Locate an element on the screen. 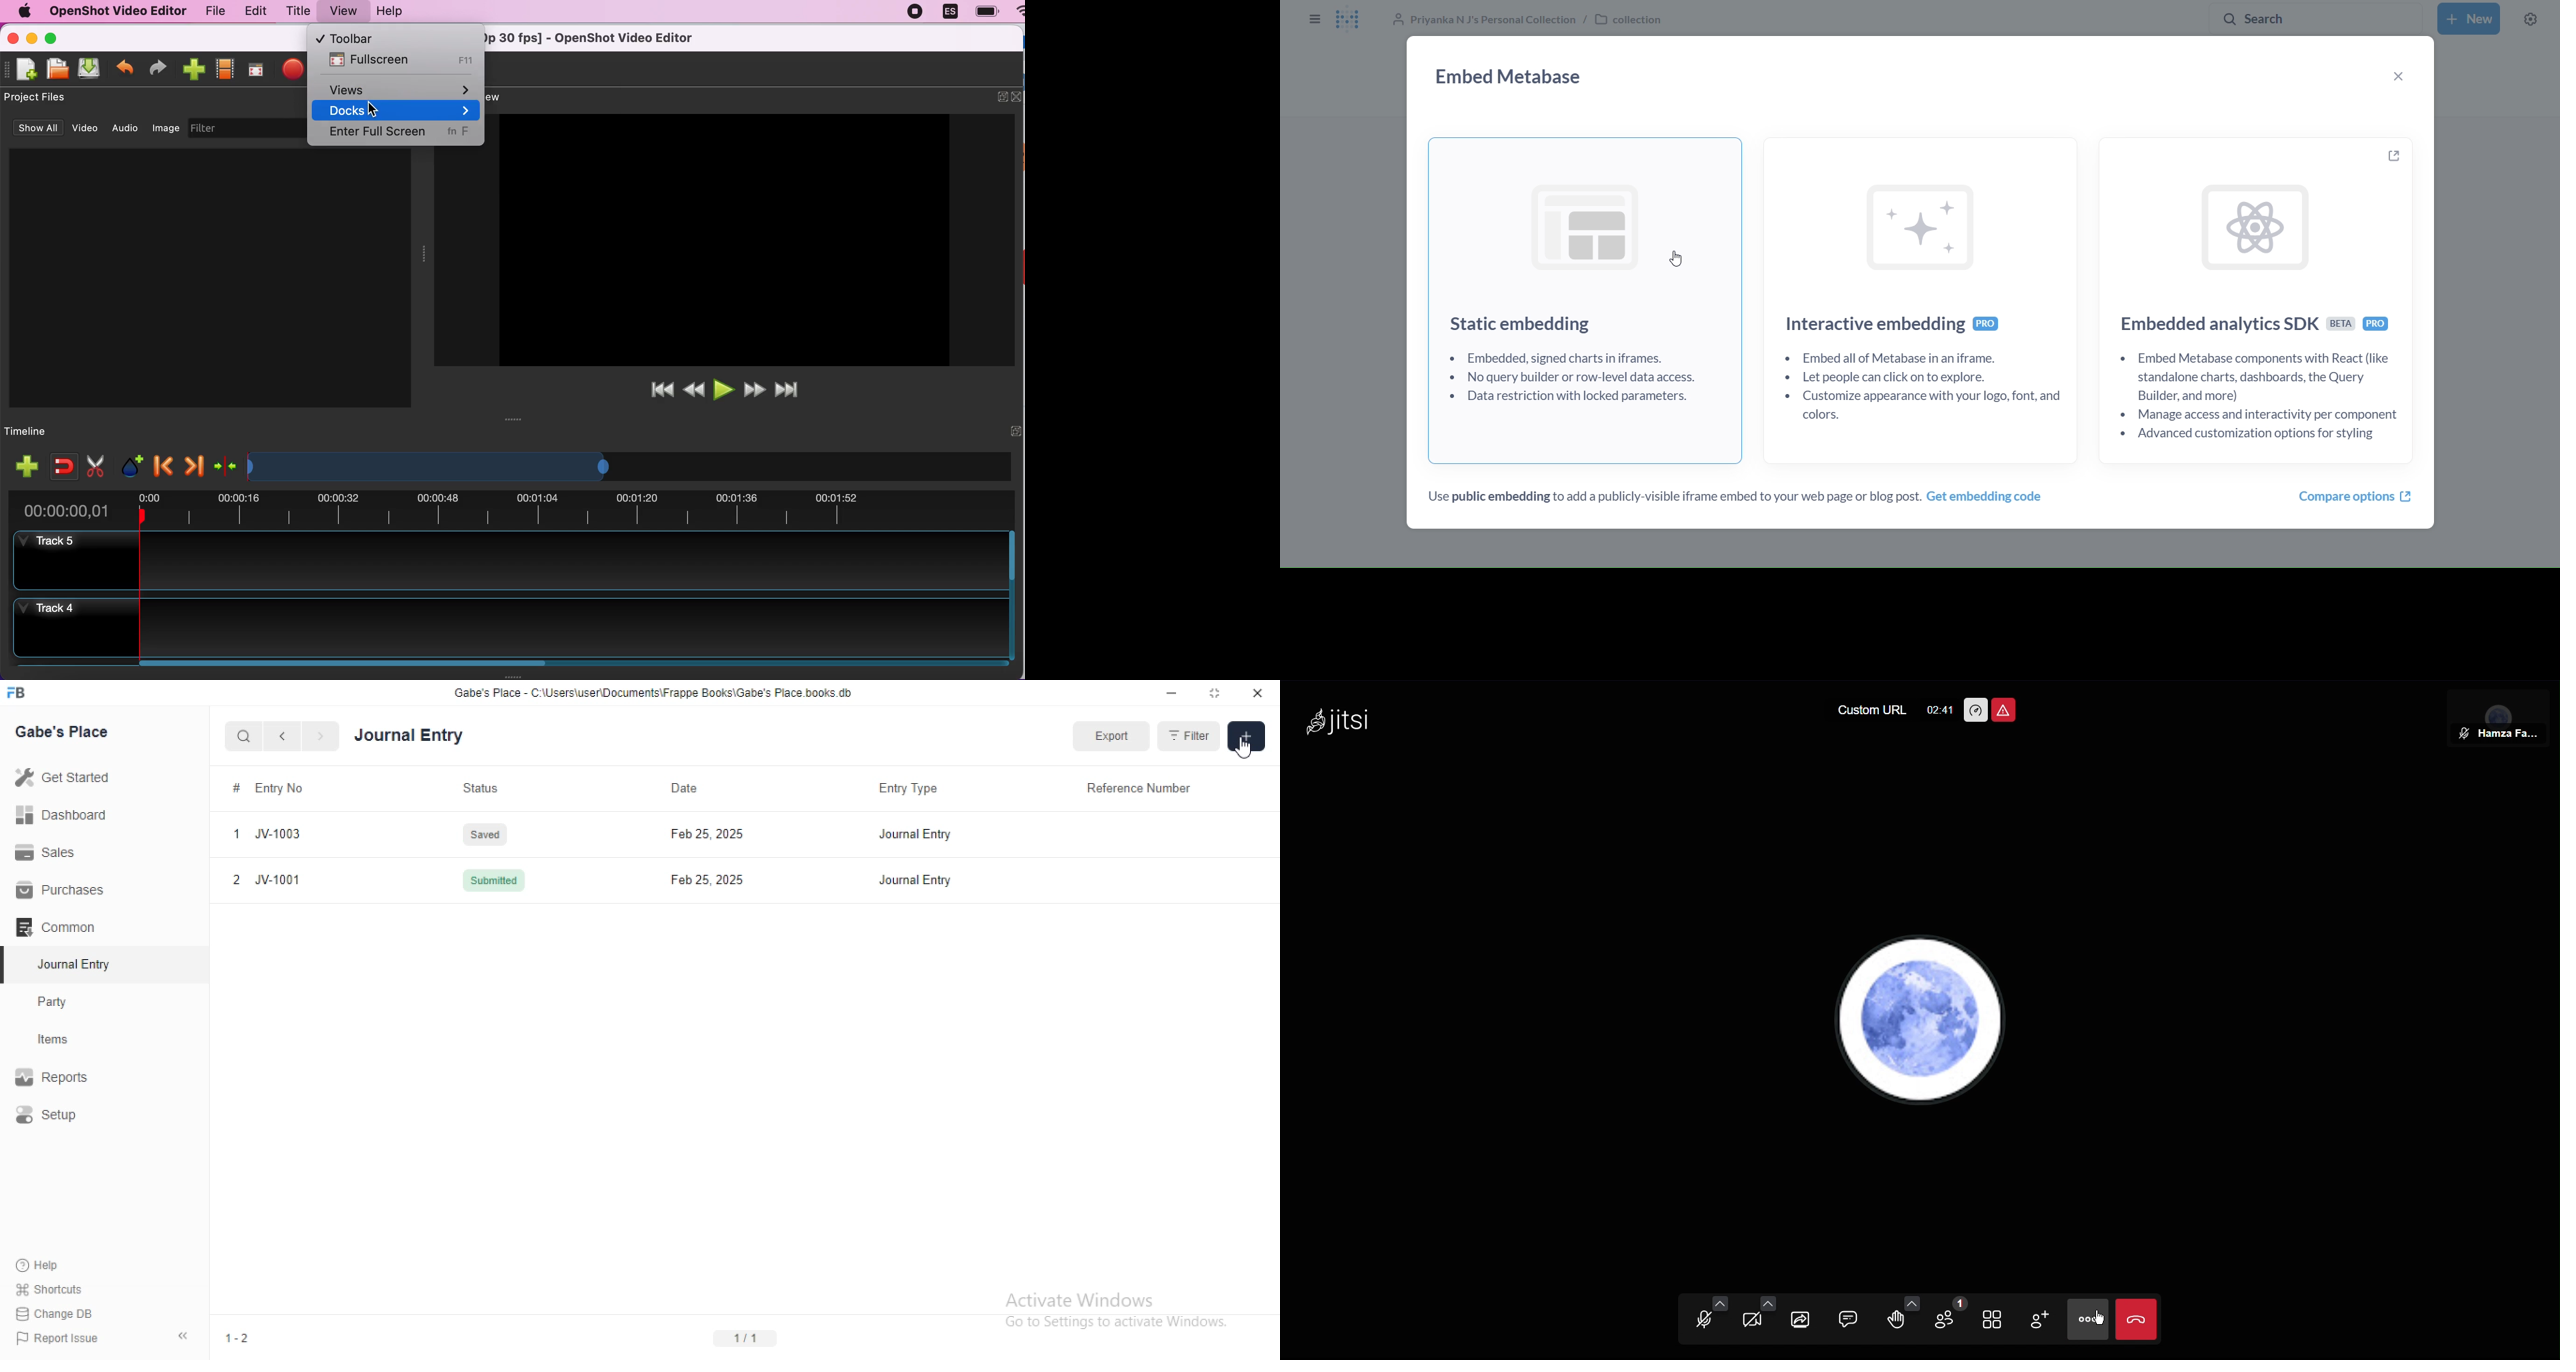 The width and height of the screenshot is (2576, 1372). Minimize is located at coordinates (1172, 693).